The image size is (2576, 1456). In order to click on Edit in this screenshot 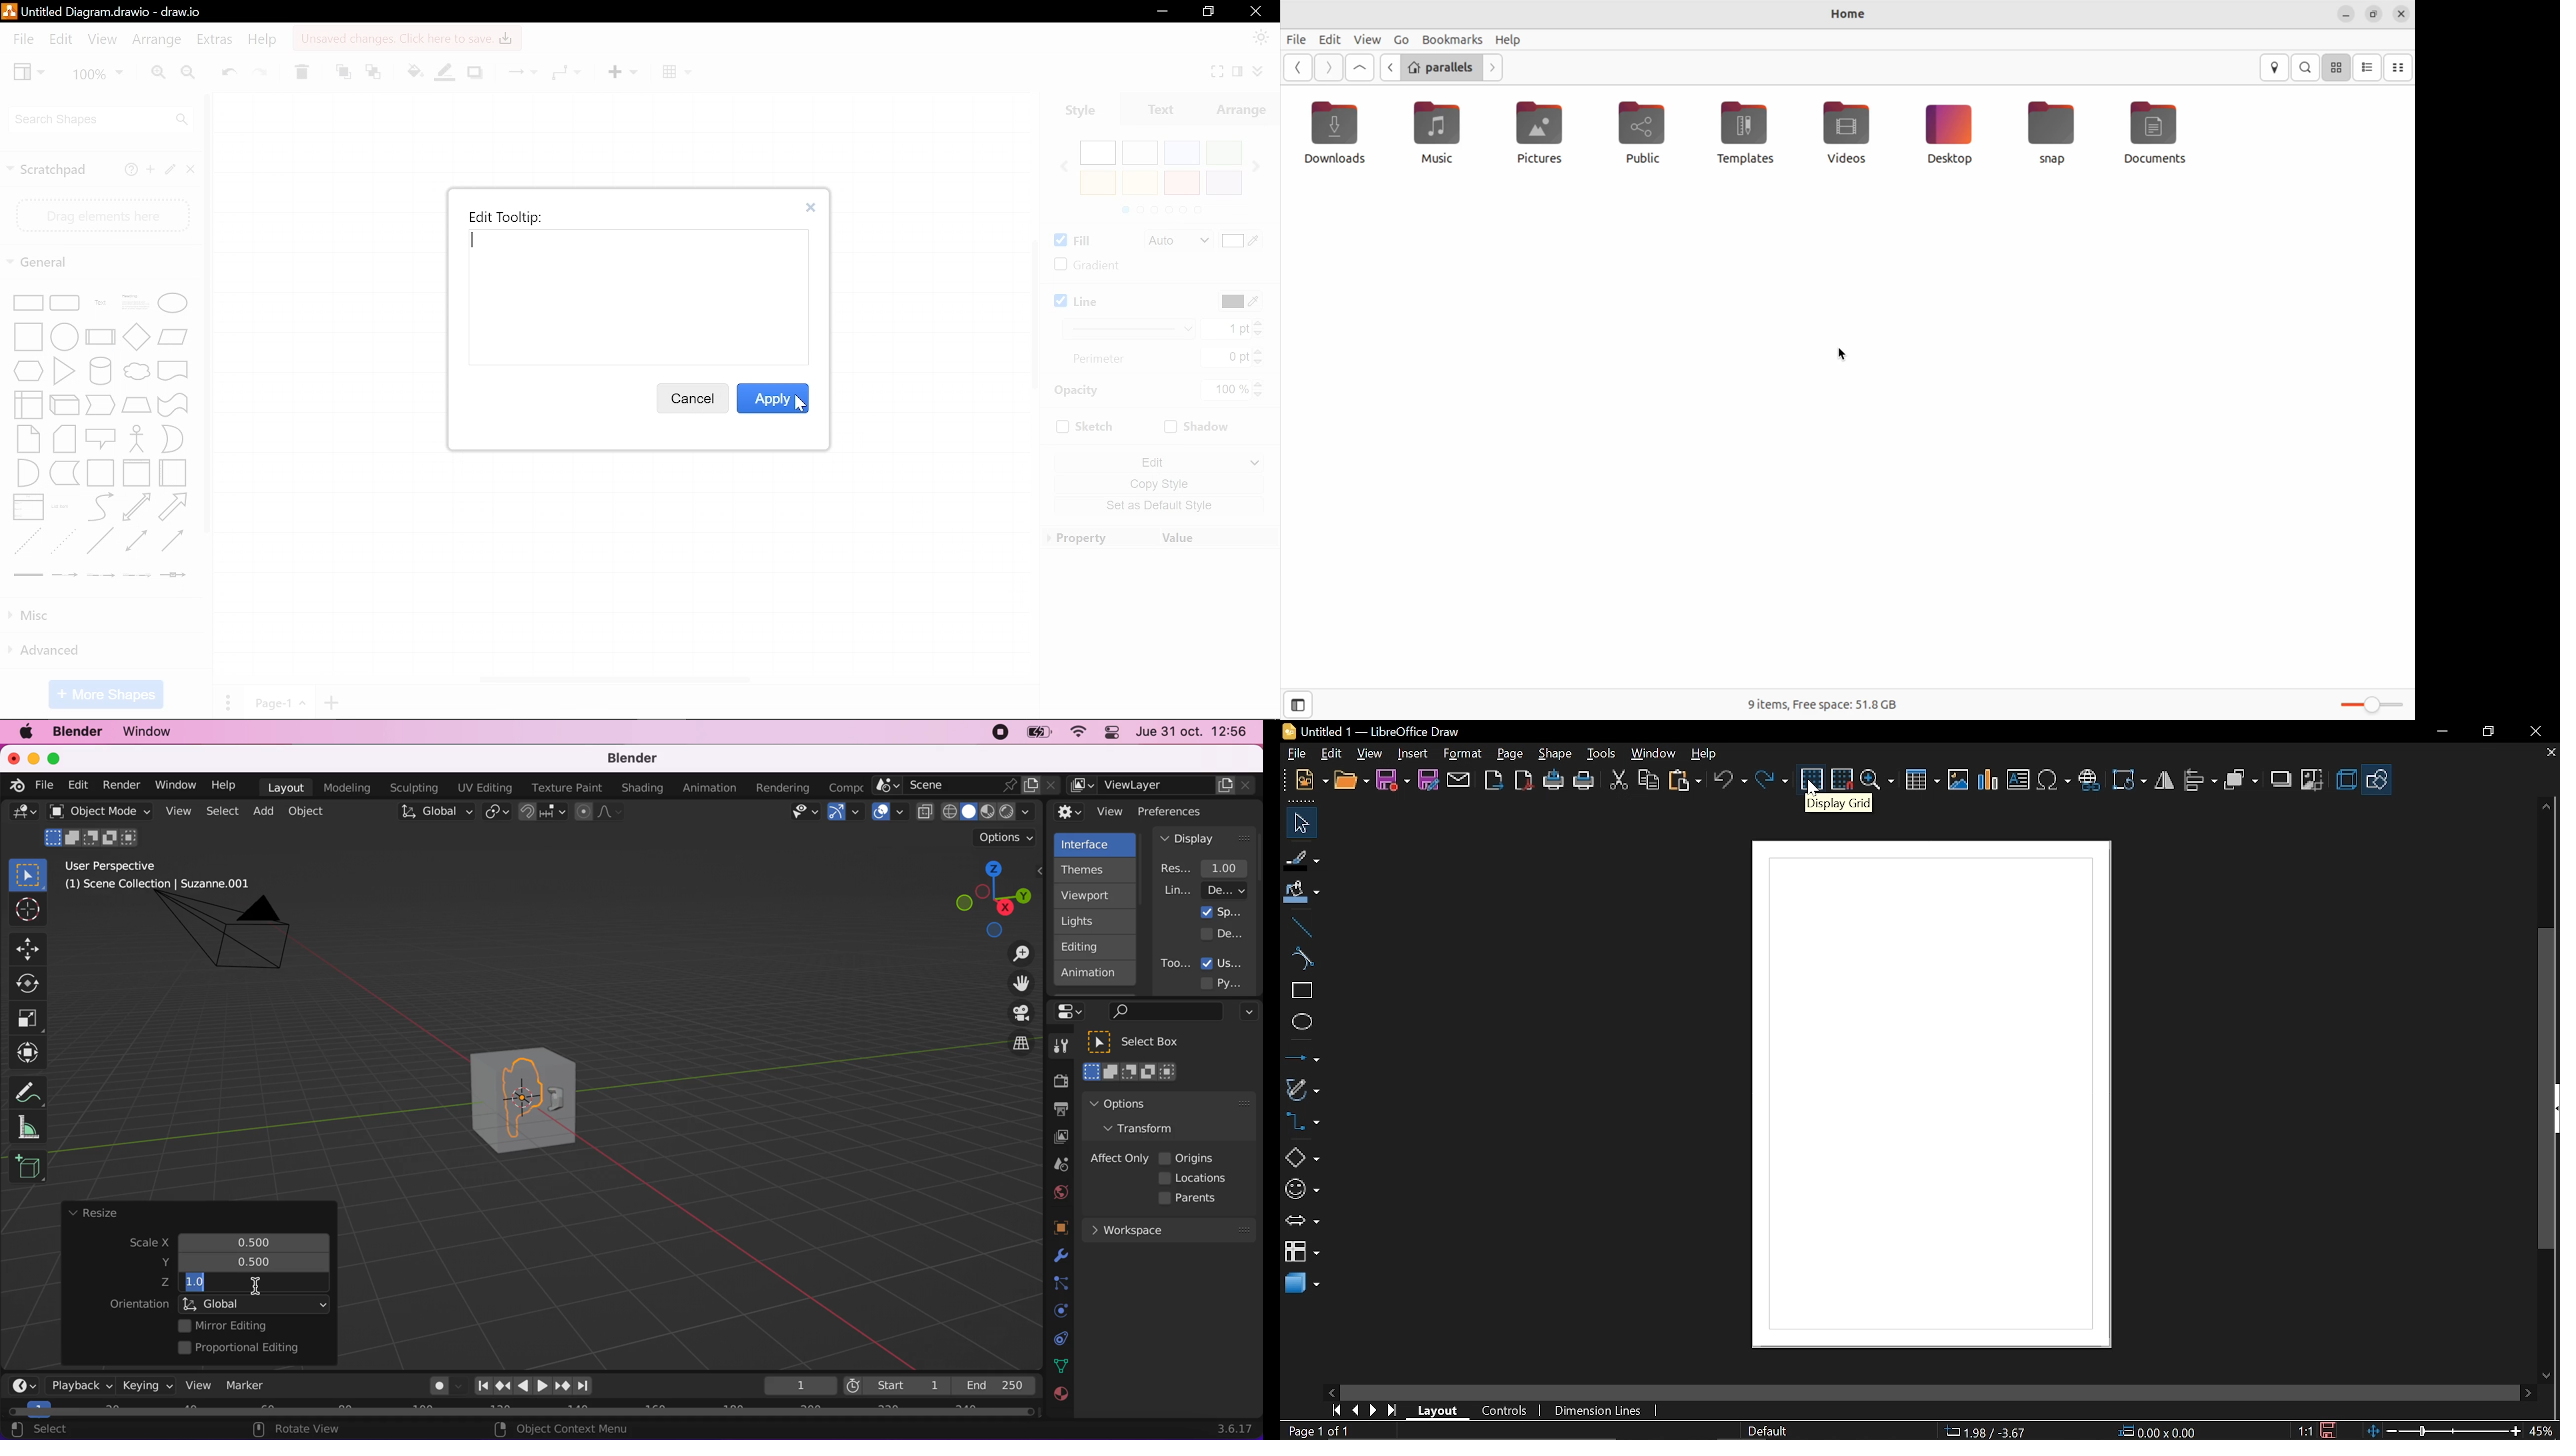, I will do `click(1328, 39)`.